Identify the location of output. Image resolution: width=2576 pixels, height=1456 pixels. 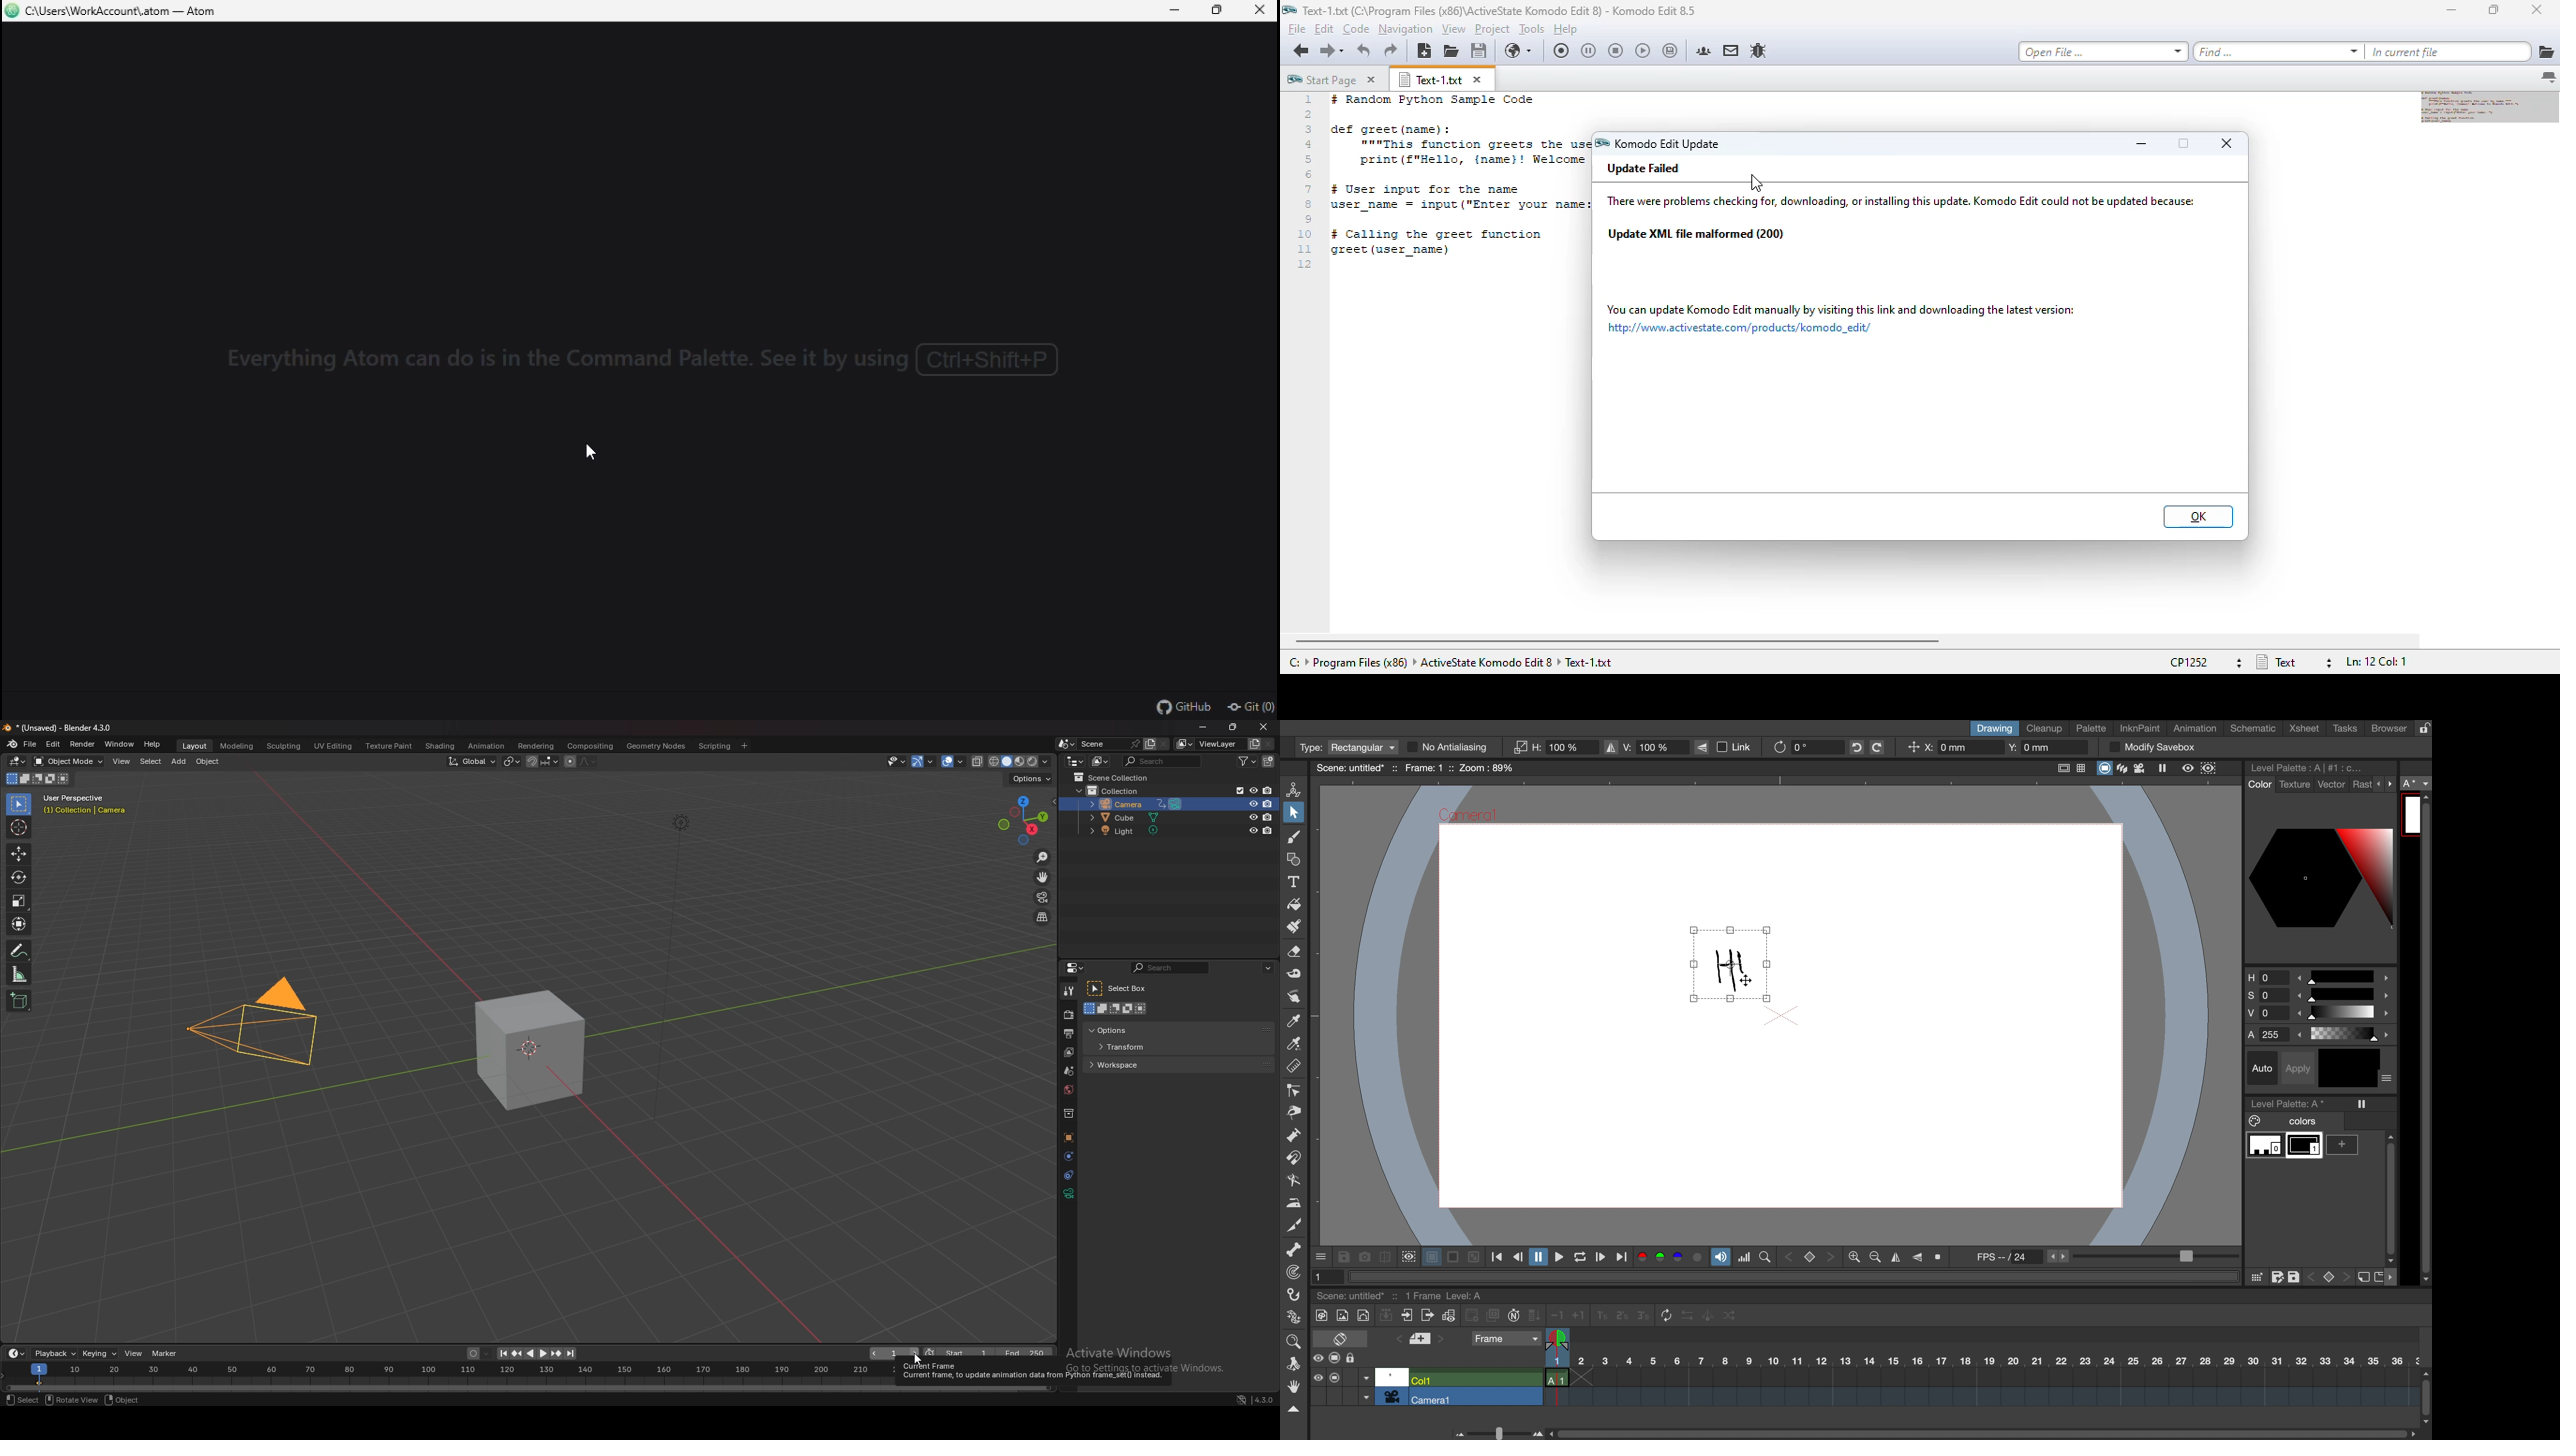
(1069, 1033).